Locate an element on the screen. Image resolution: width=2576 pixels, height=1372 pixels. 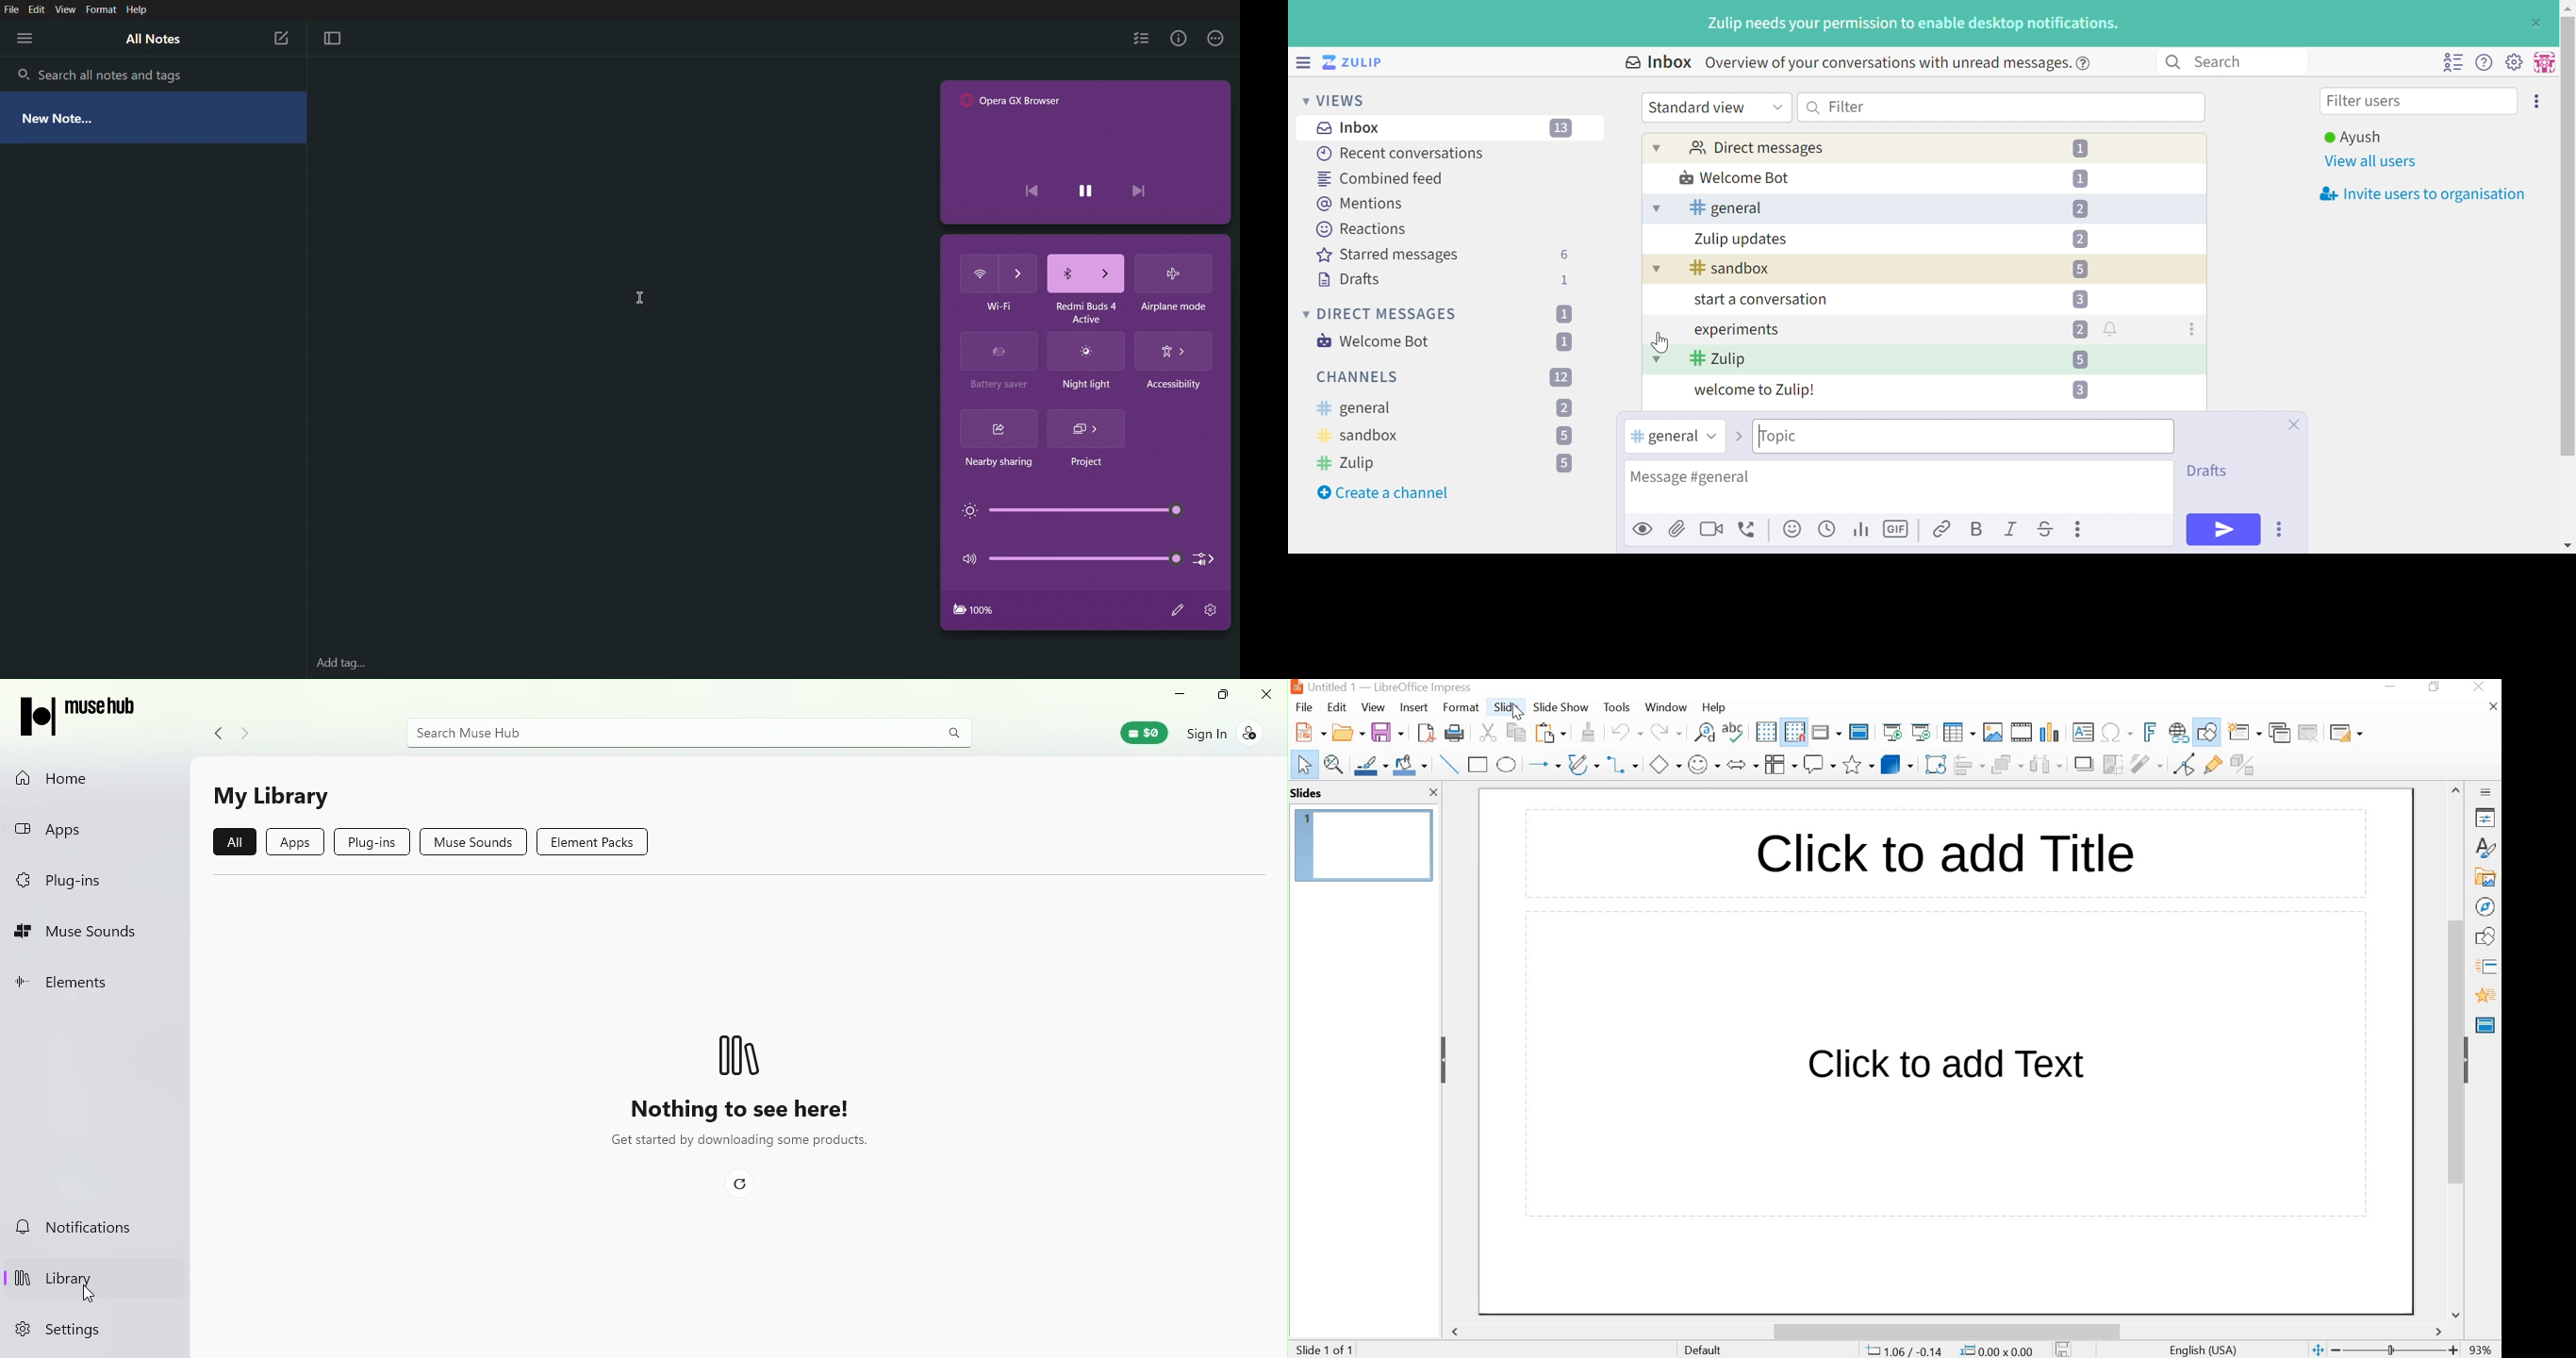
callout shapes is located at coordinates (1819, 764).